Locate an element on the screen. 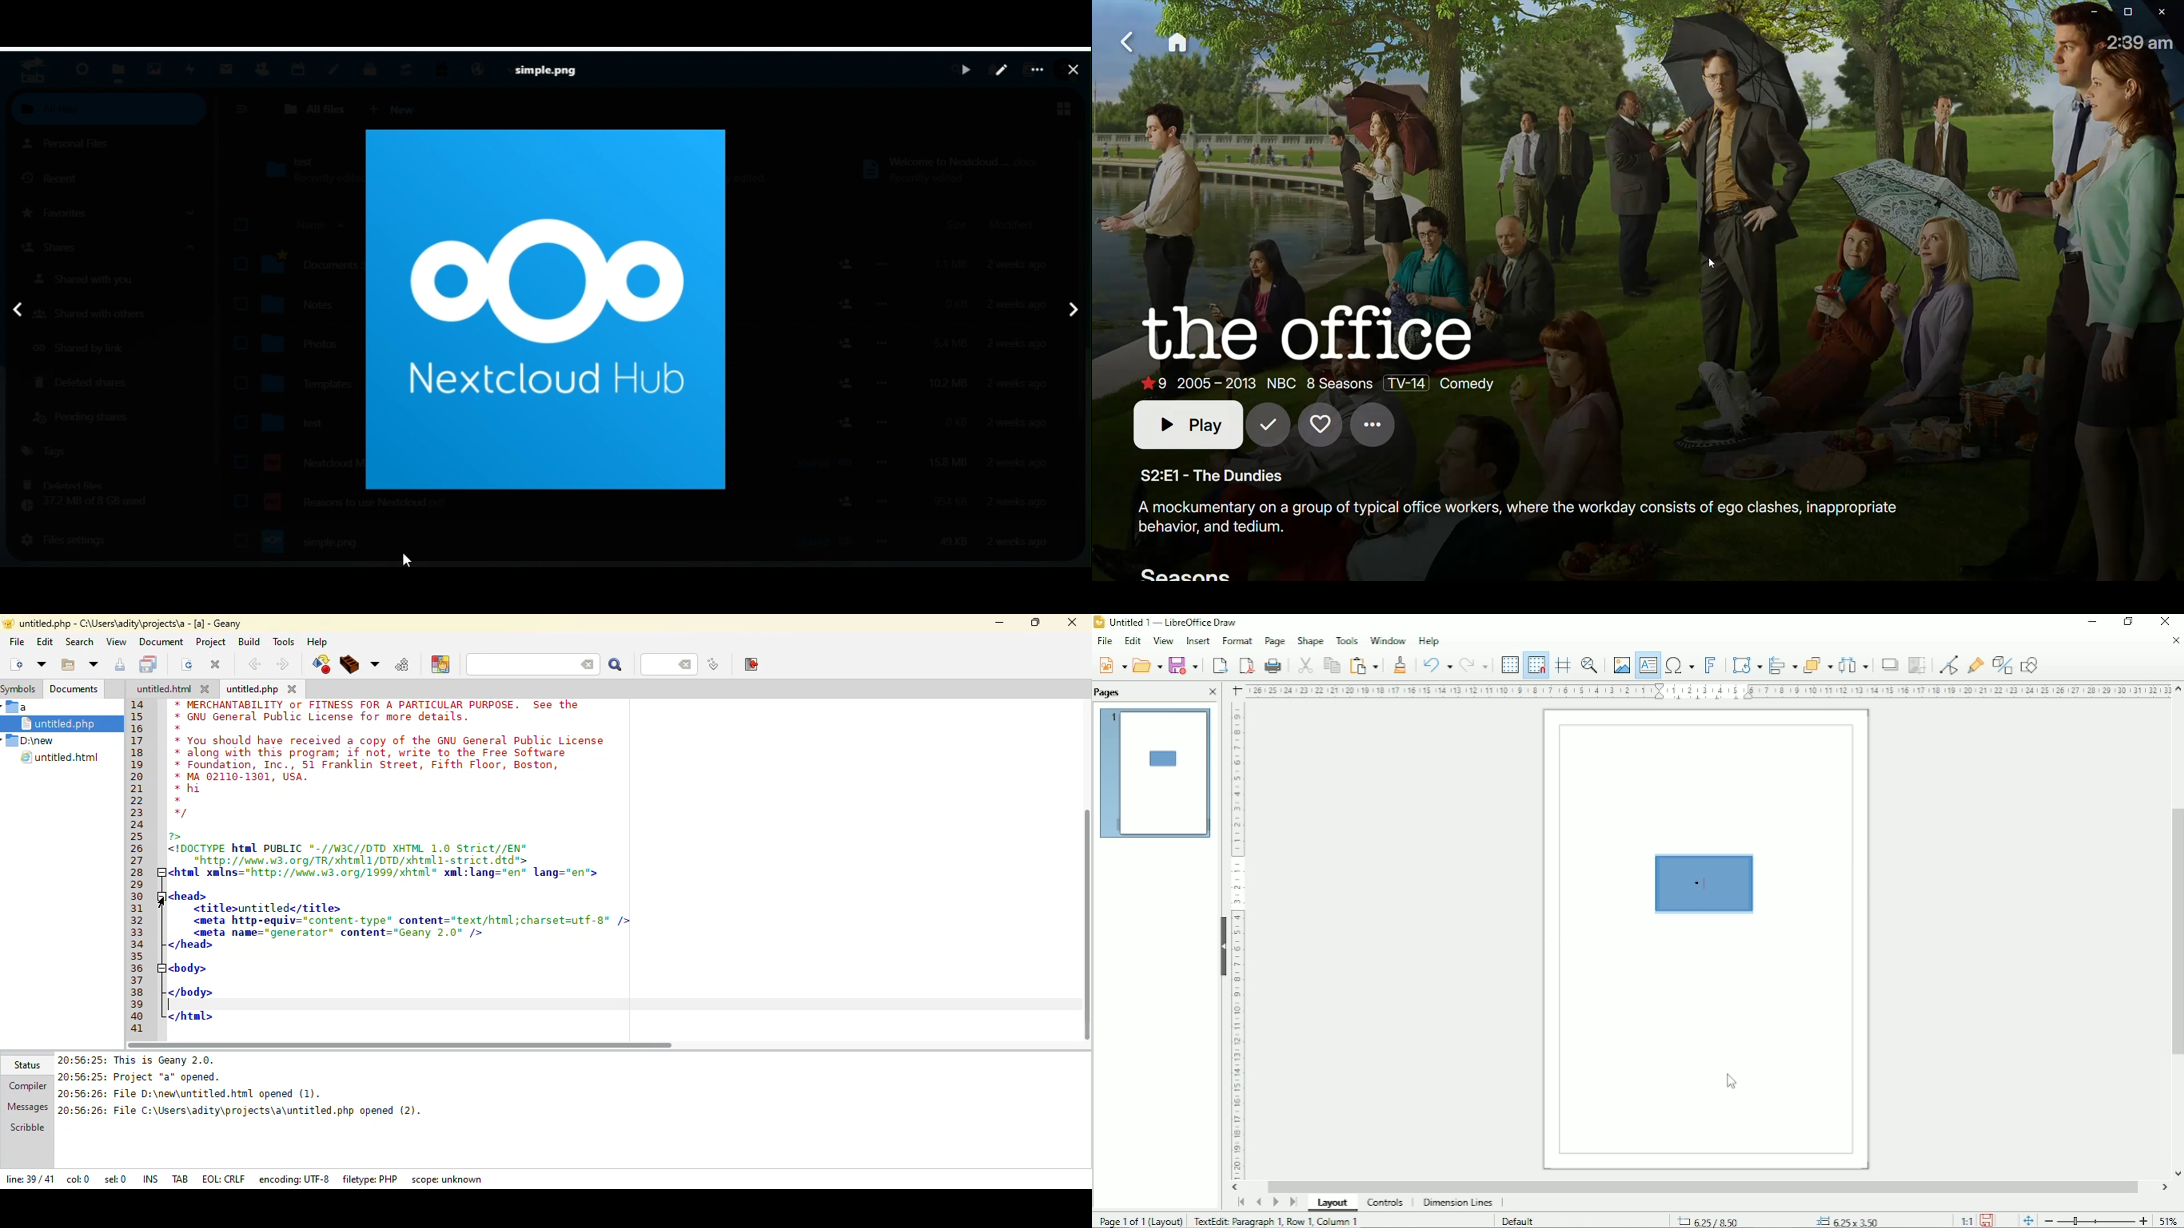 The height and width of the screenshot is (1232, 2184). Open is located at coordinates (1146, 665).